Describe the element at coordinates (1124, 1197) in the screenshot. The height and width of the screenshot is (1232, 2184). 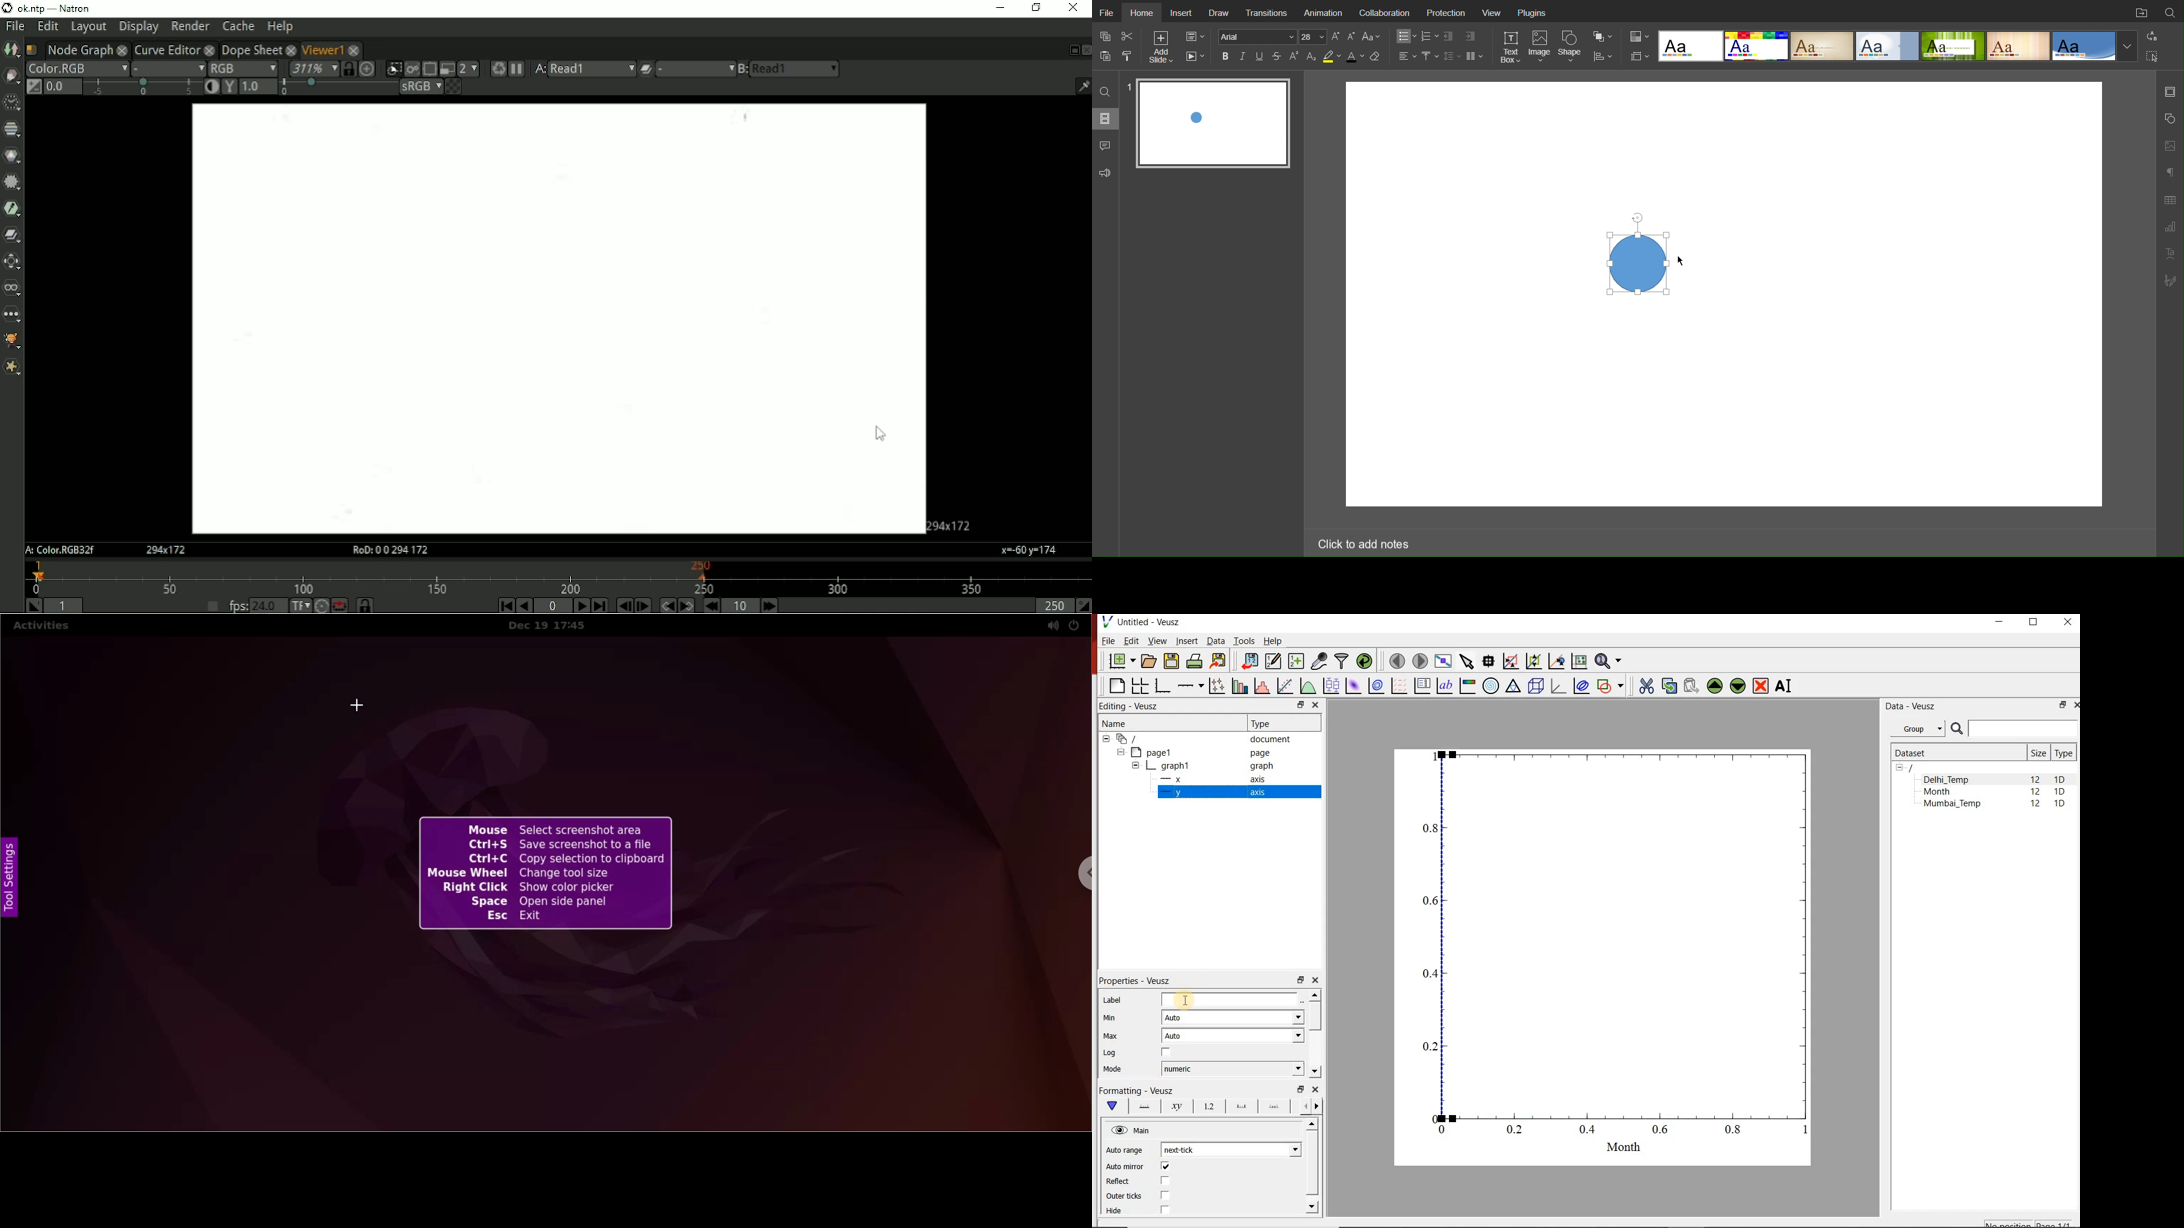
I see `outer ticks` at that location.